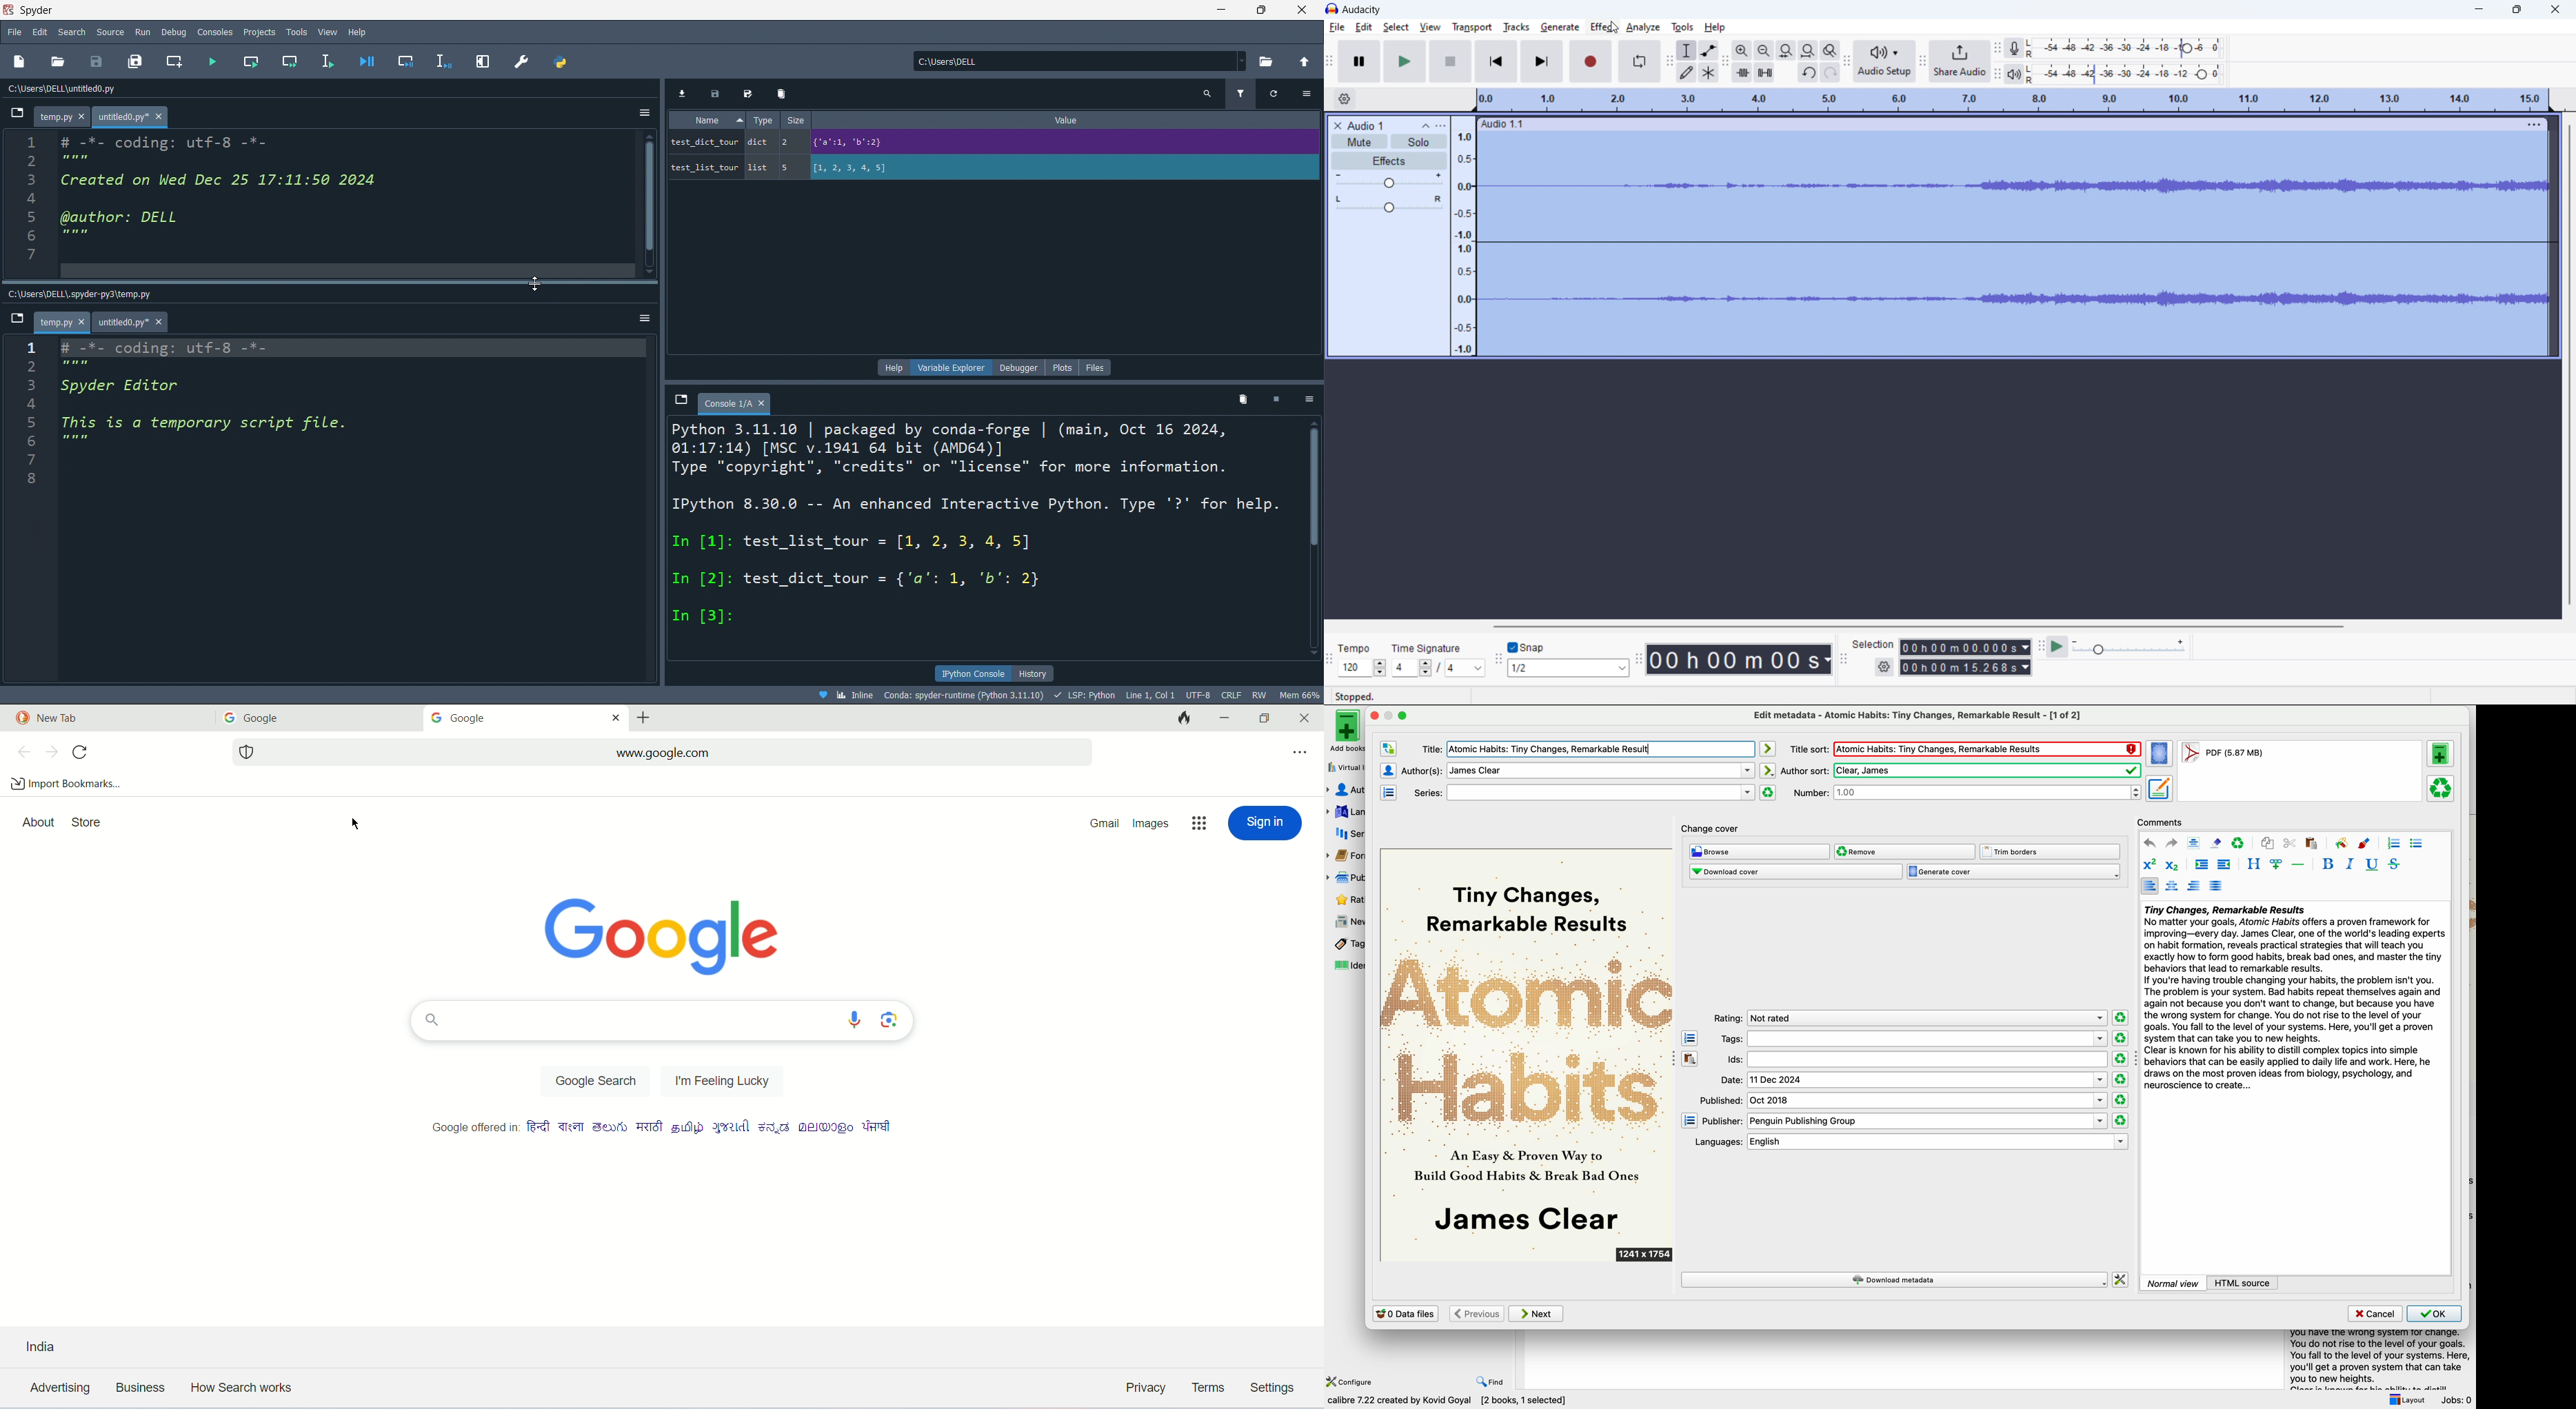  I want to click on number, so click(1968, 793).